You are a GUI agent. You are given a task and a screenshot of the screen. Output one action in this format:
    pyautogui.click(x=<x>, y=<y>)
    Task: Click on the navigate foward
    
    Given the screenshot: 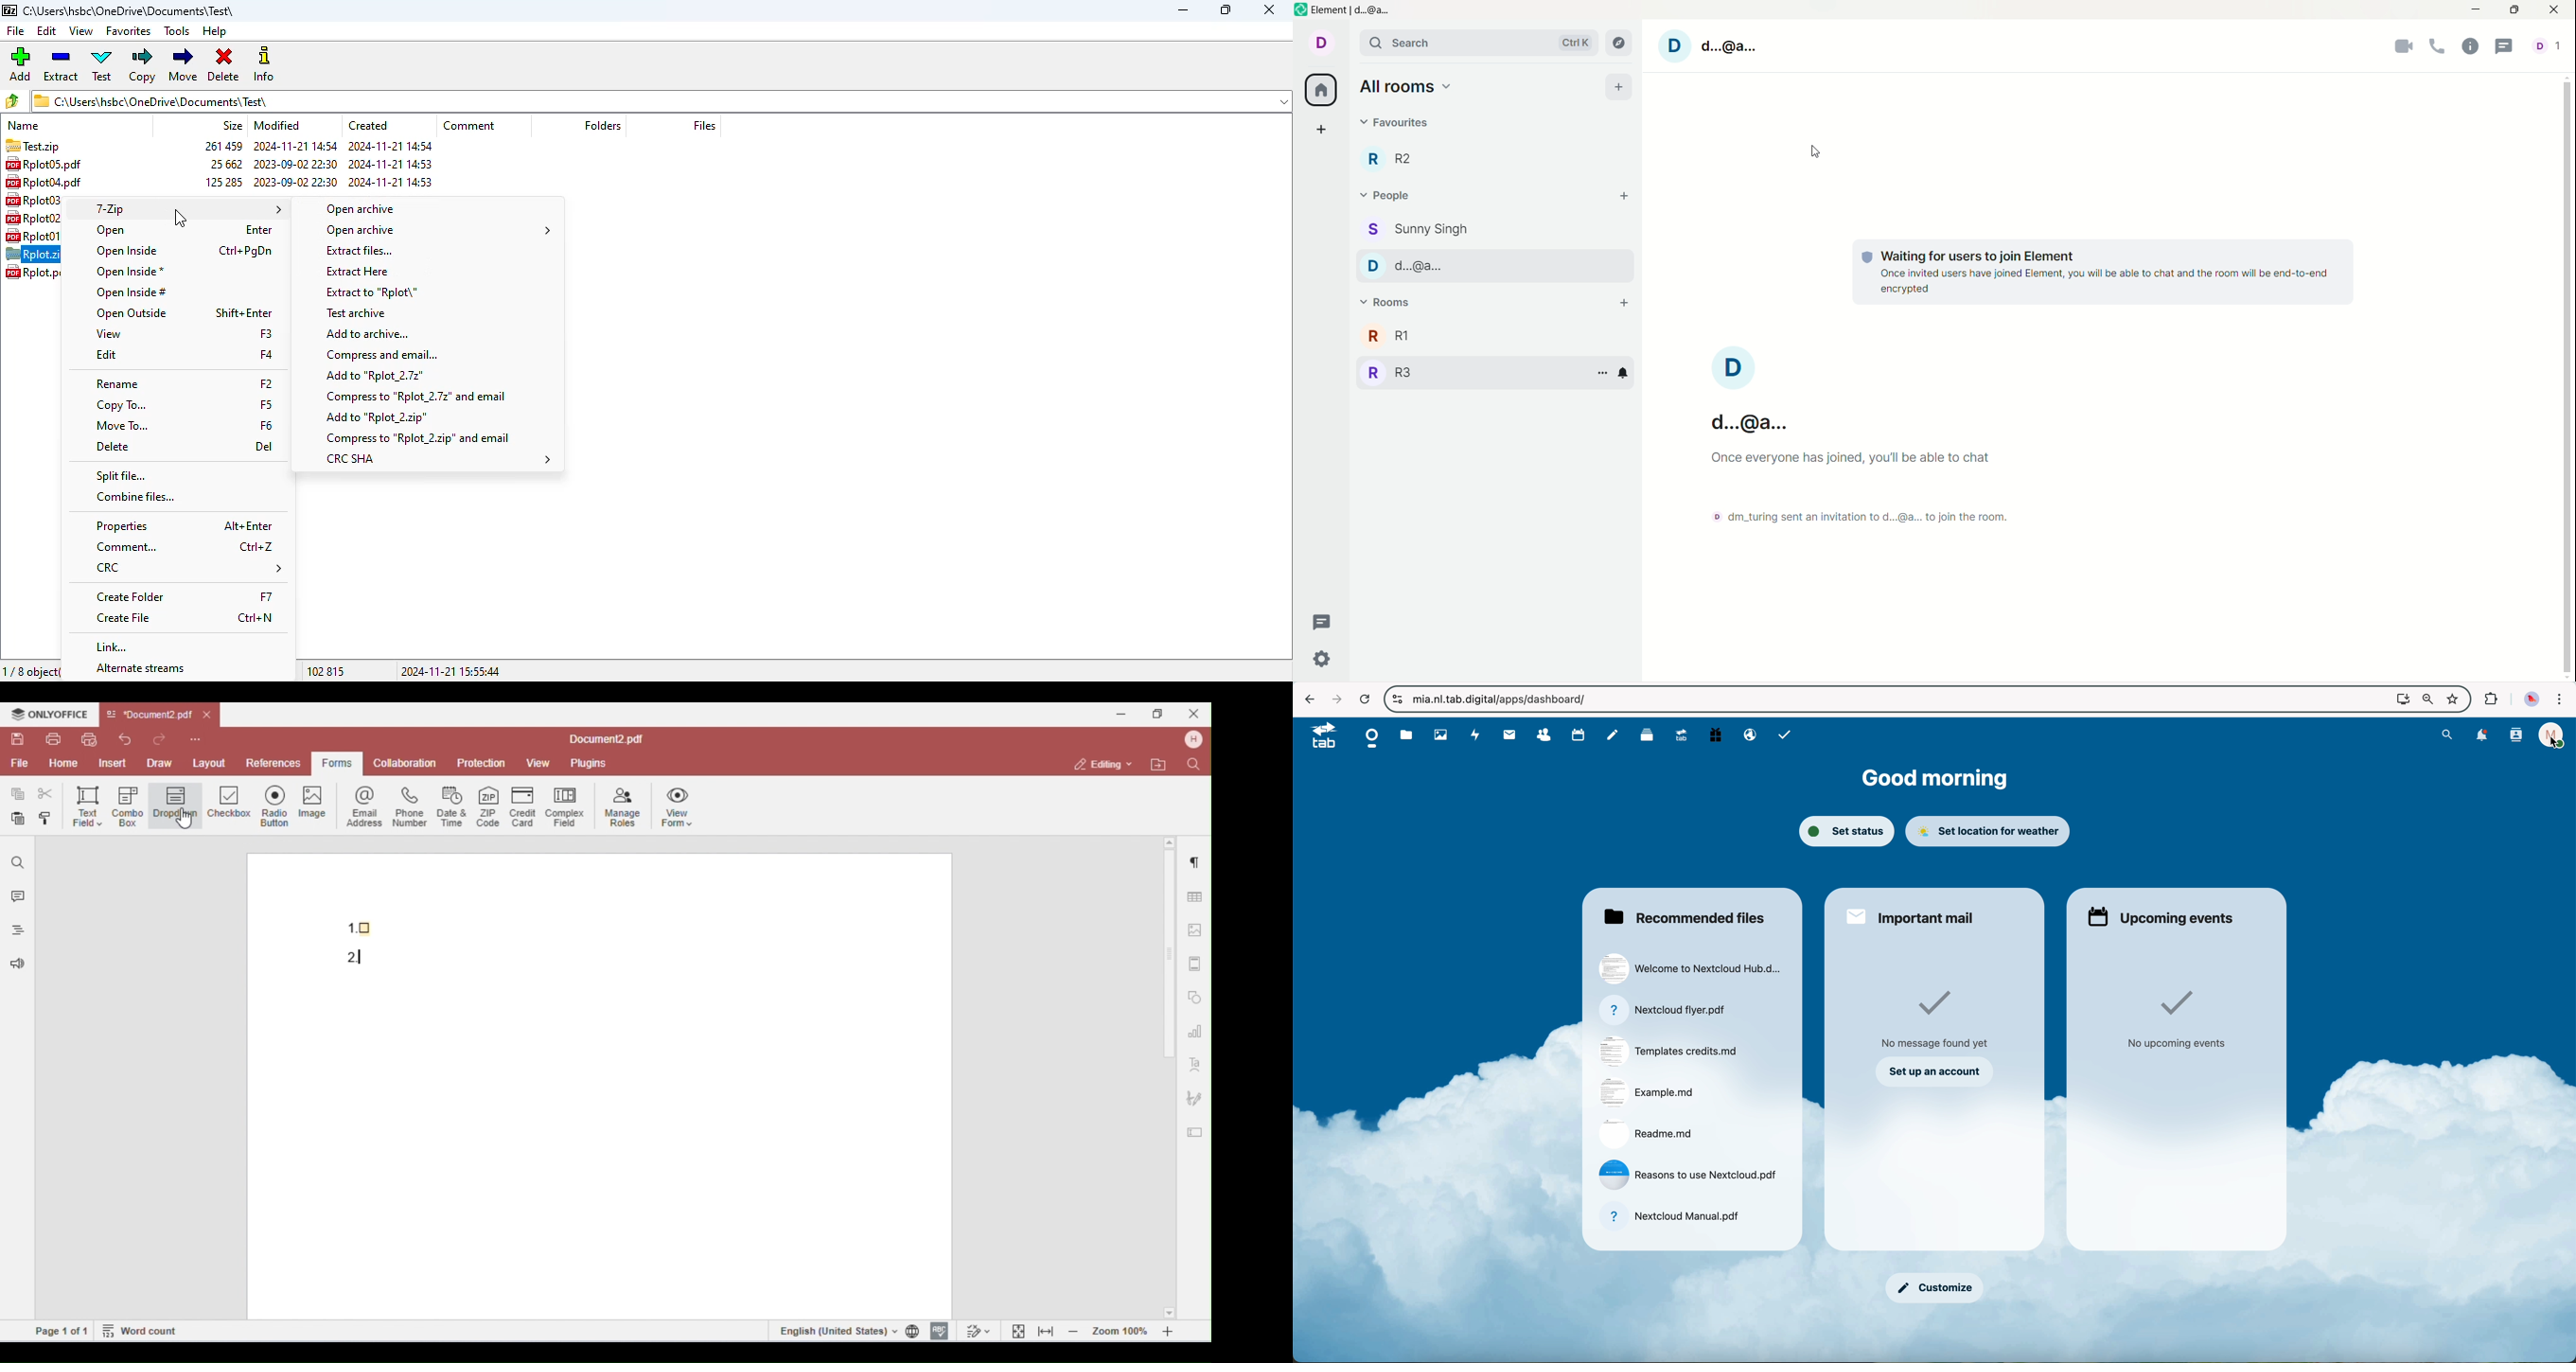 What is the action you would take?
    pyautogui.click(x=1334, y=698)
    